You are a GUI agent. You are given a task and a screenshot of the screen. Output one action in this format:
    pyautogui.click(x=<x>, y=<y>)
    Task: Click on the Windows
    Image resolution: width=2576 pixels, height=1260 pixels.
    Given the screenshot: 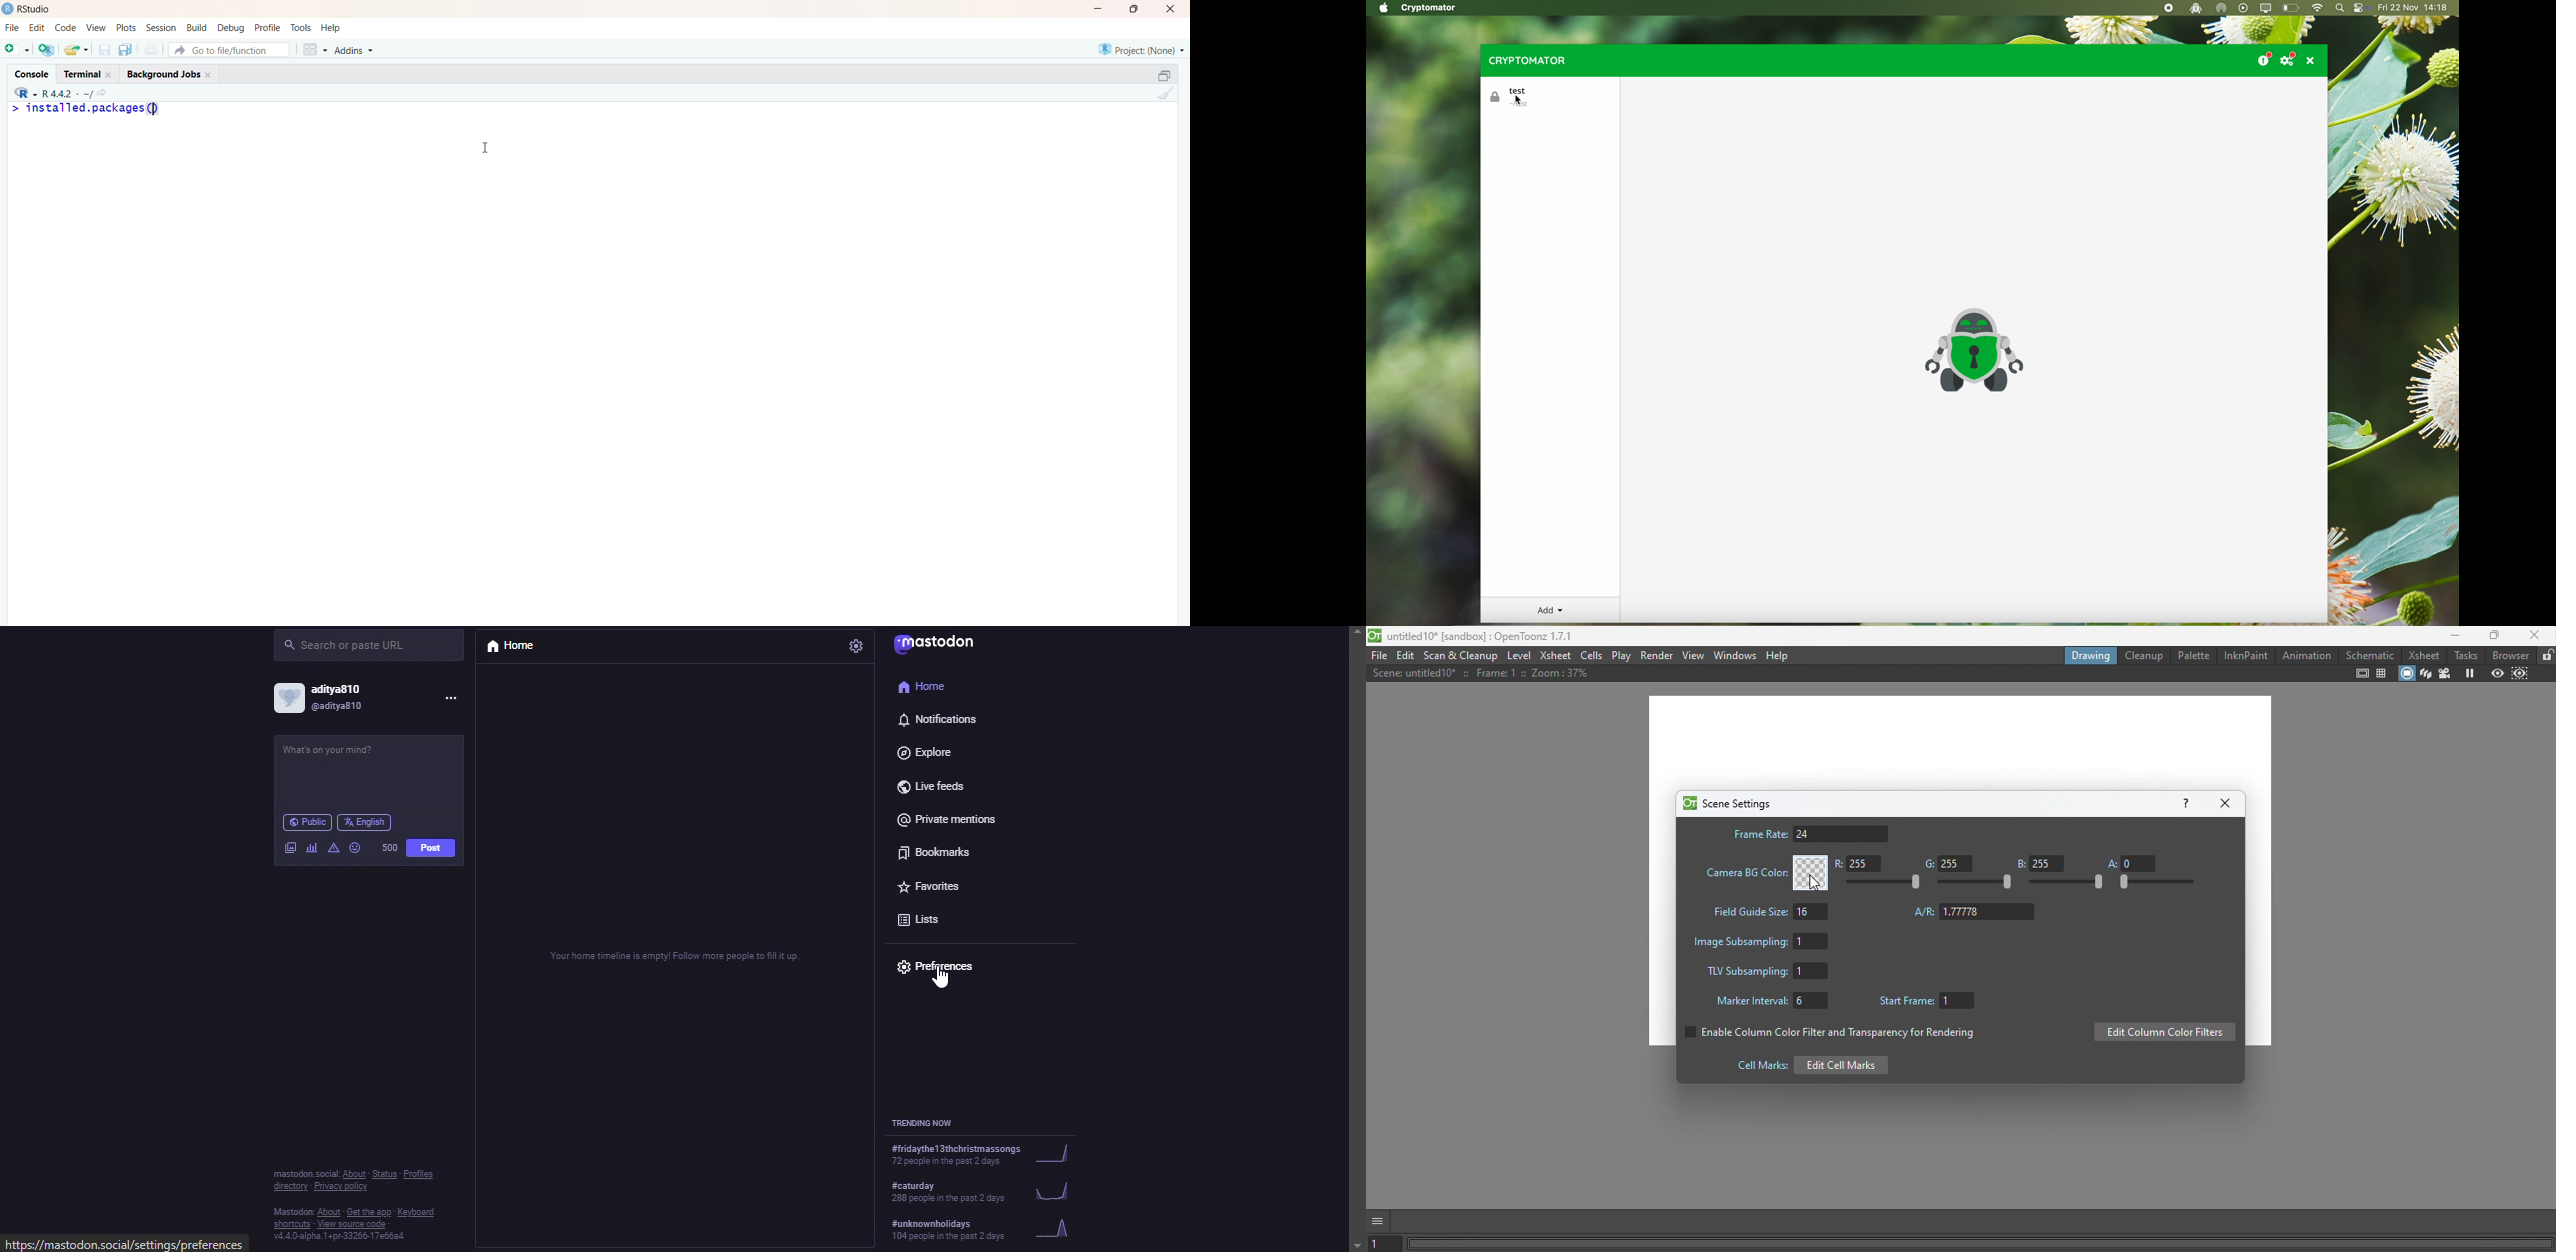 What is the action you would take?
    pyautogui.click(x=1734, y=656)
    